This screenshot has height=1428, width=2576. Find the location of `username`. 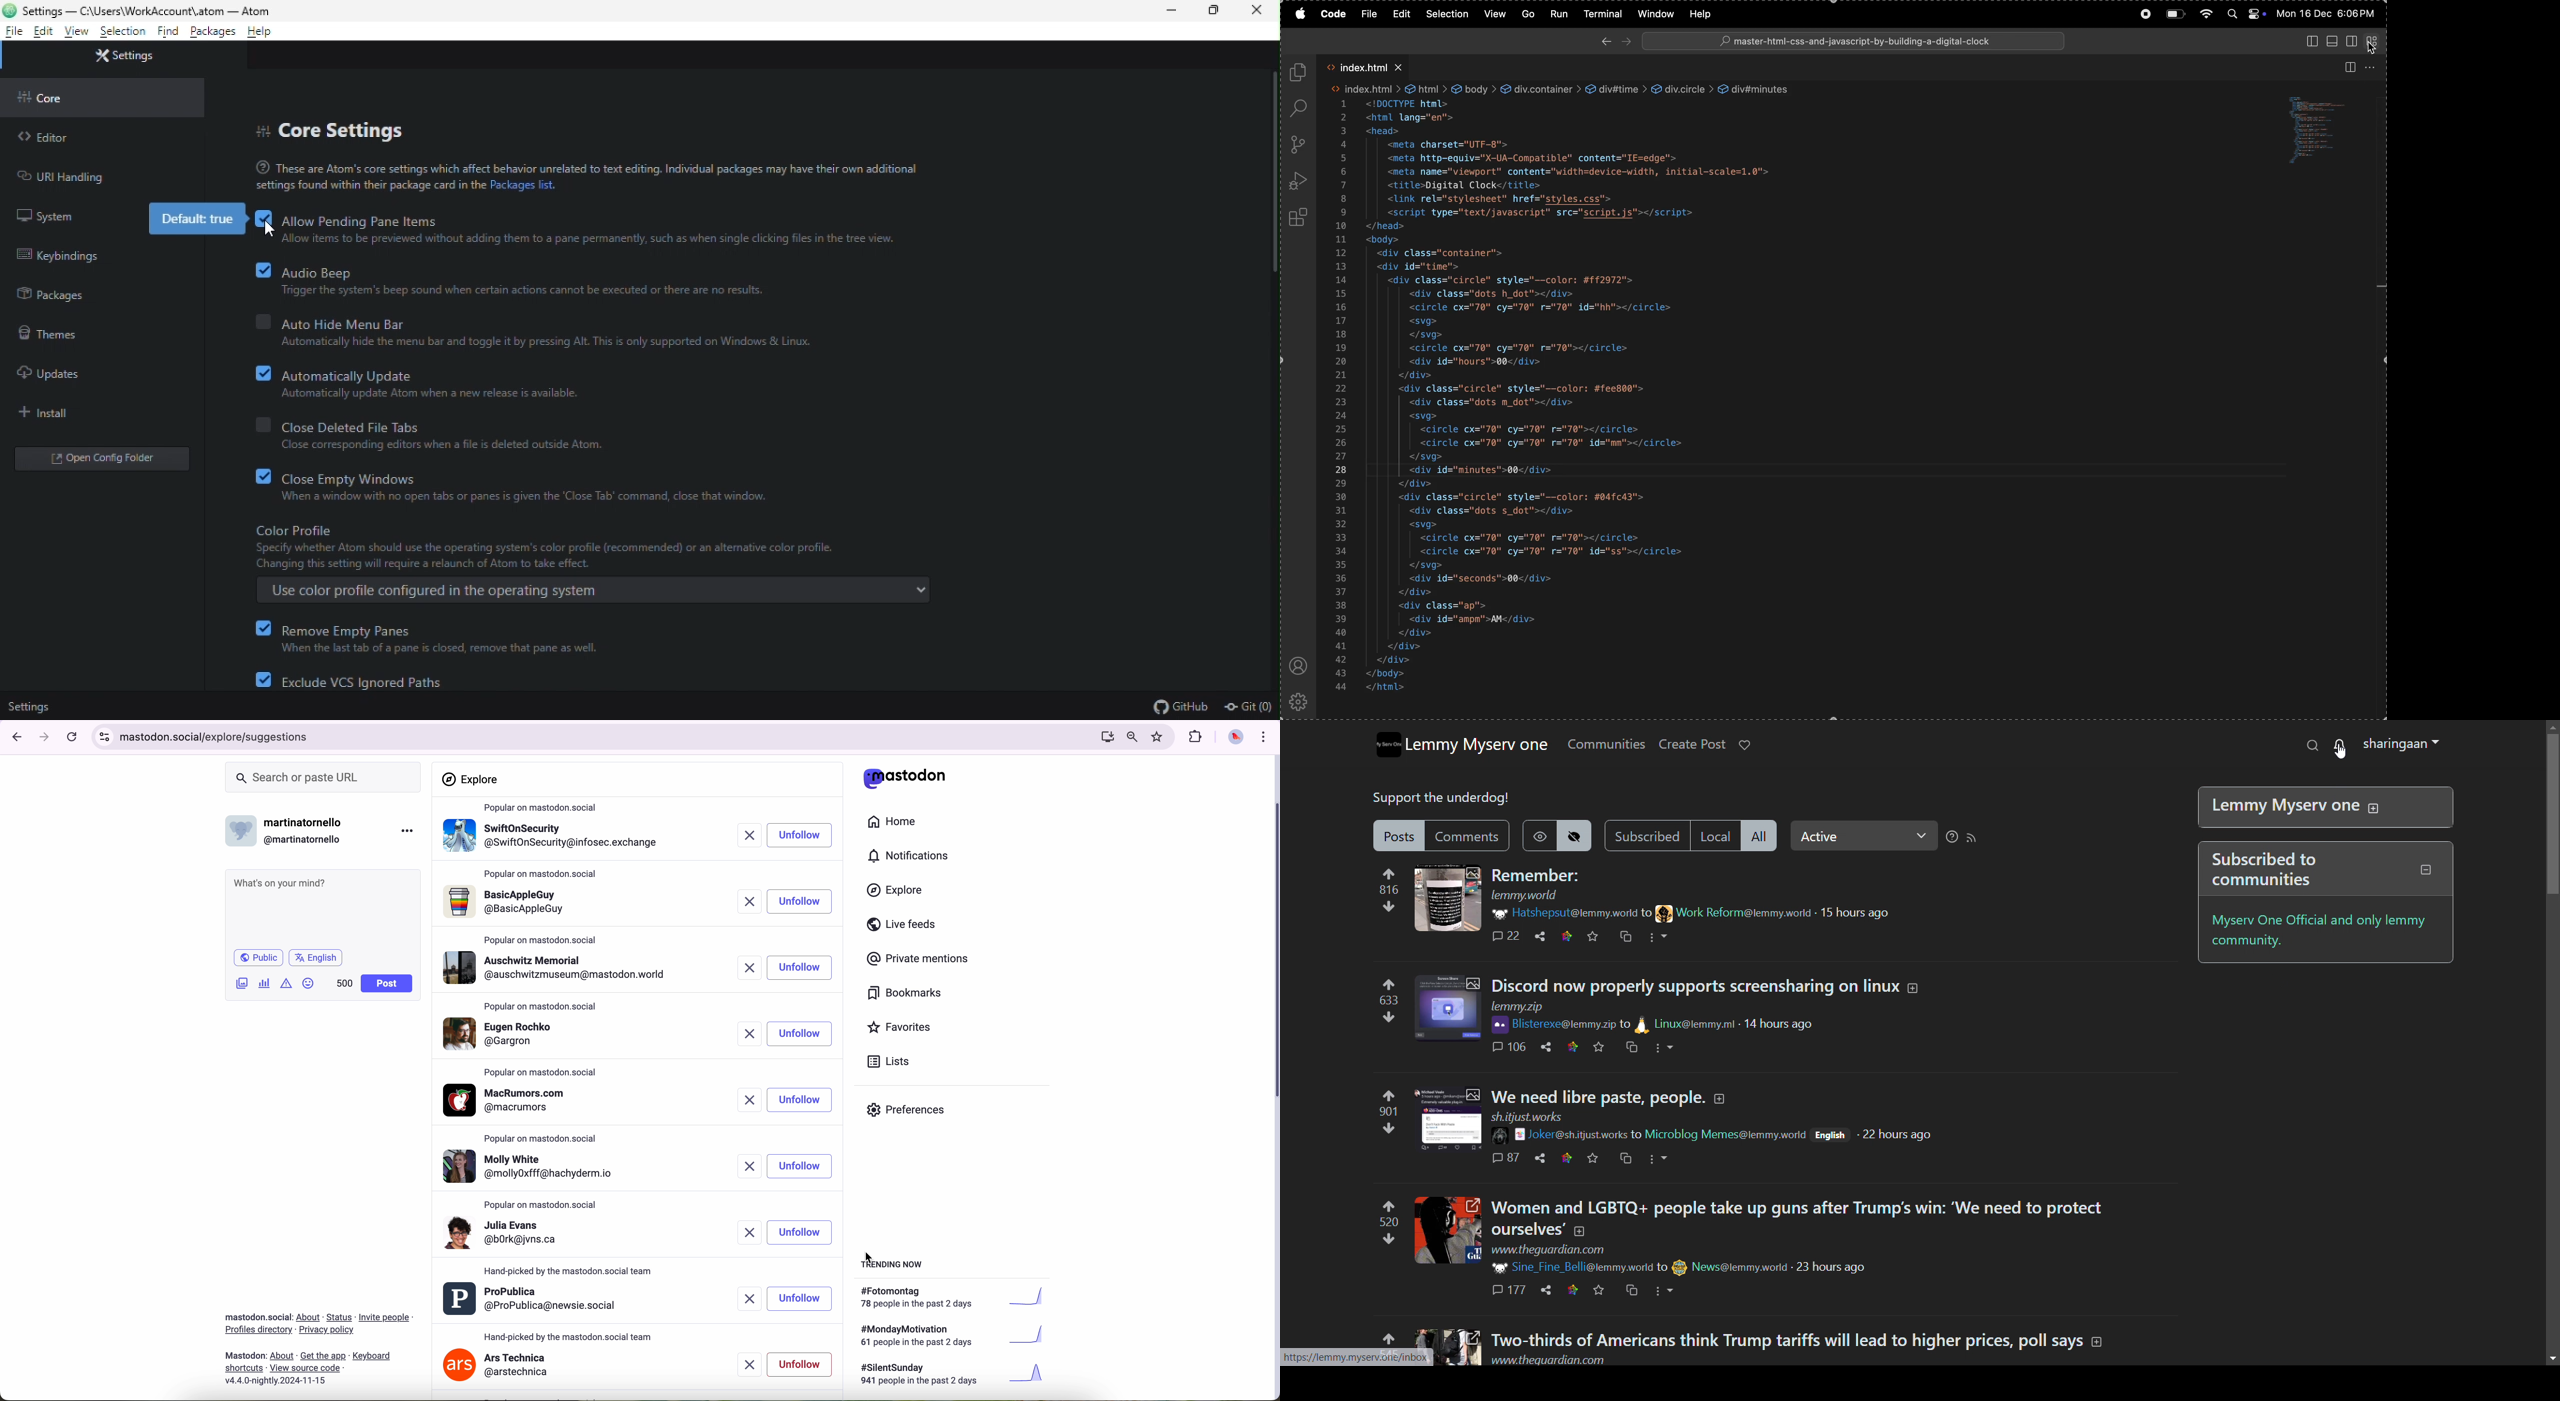

username is located at coordinates (1571, 1269).